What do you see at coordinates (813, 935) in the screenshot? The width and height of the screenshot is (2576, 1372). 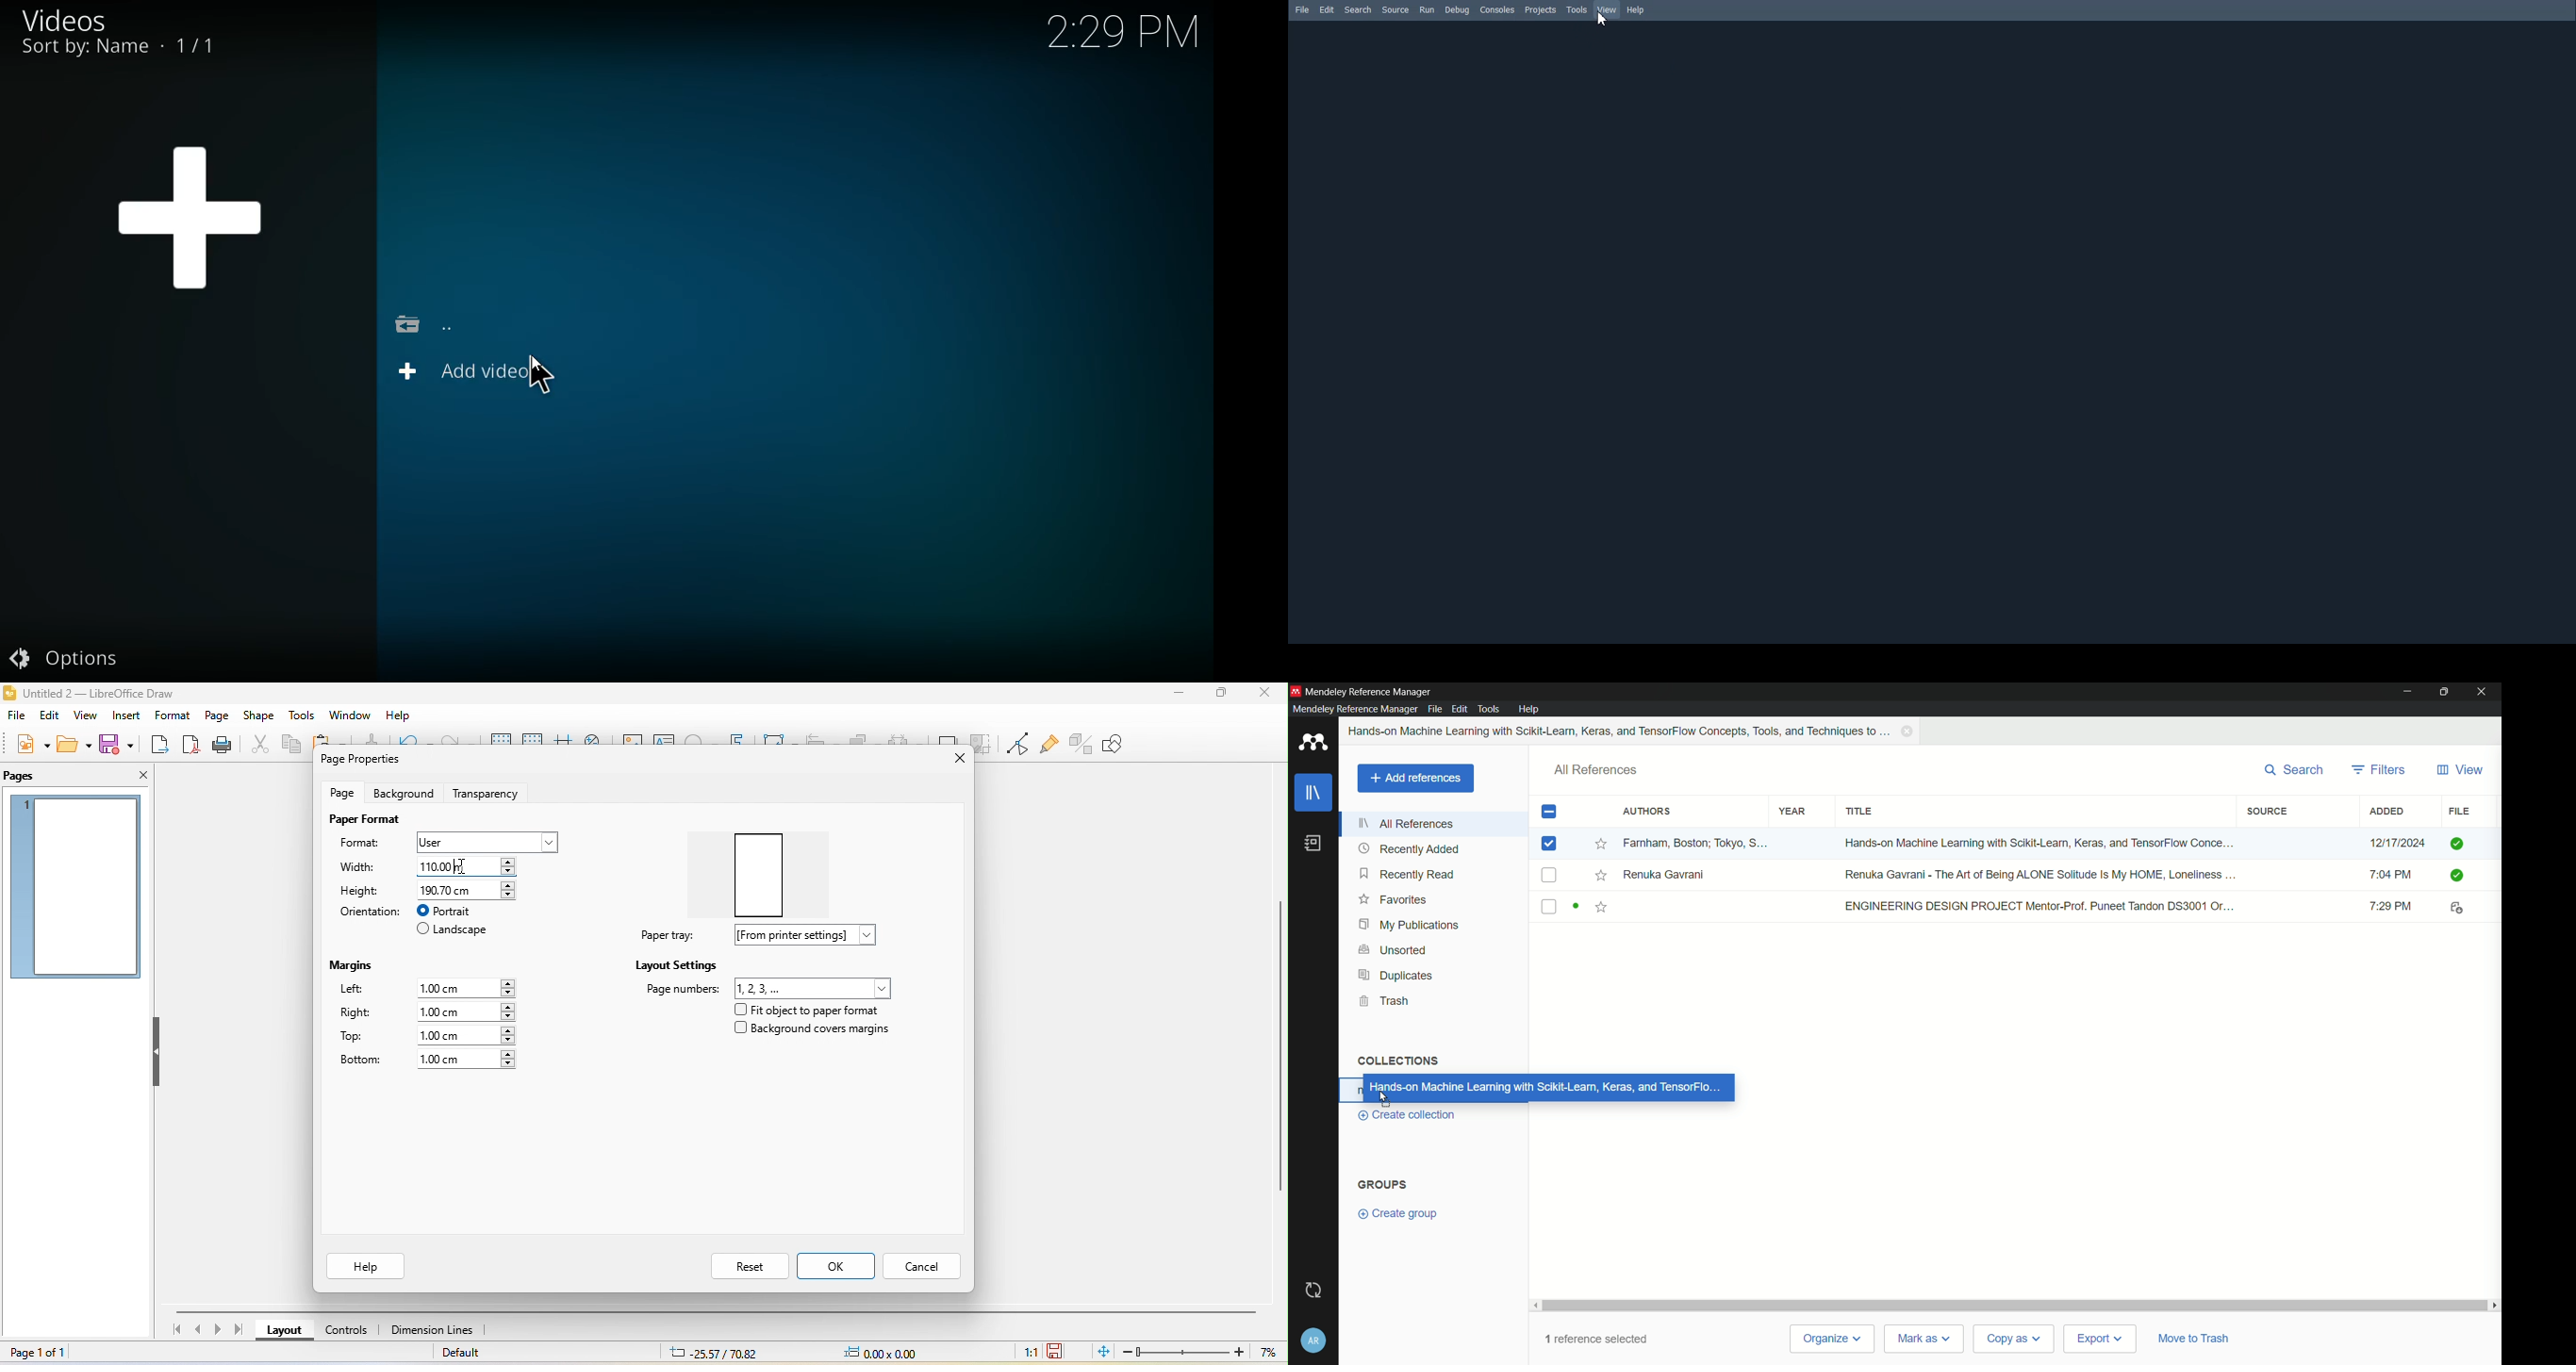 I see `from printer settings` at bounding box center [813, 935].